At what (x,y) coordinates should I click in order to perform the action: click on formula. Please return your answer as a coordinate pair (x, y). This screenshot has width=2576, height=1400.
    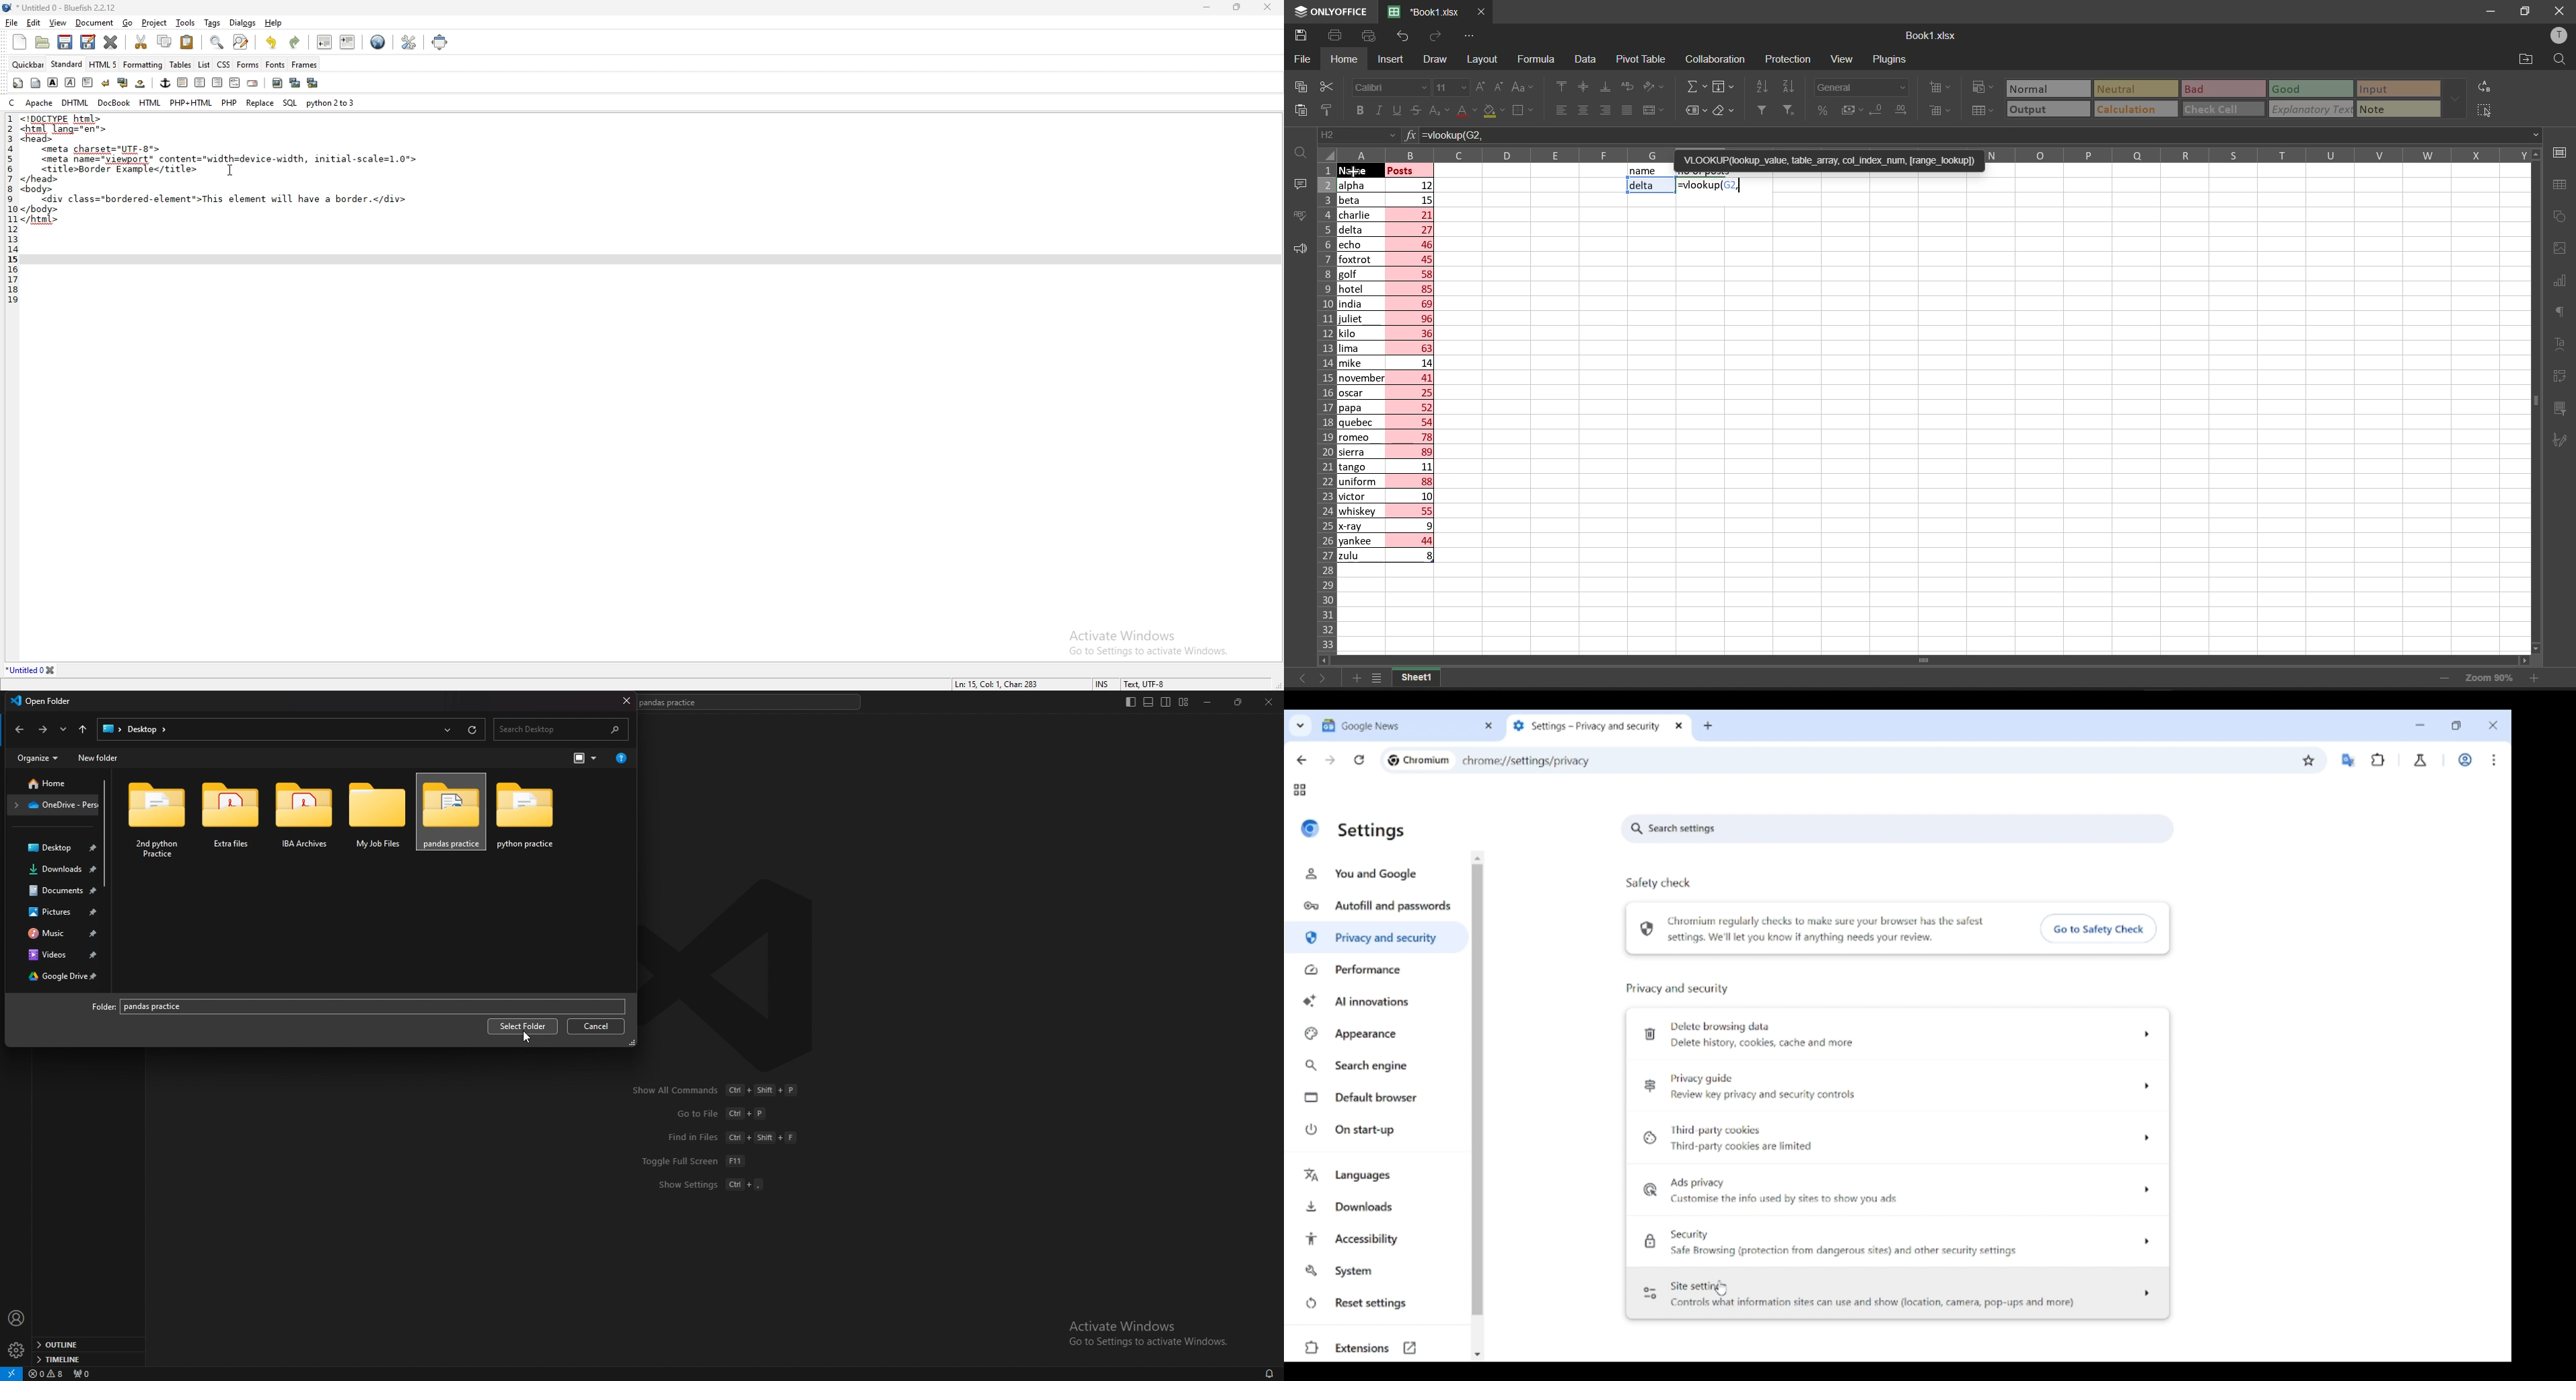
    Looking at the image, I should click on (1408, 135).